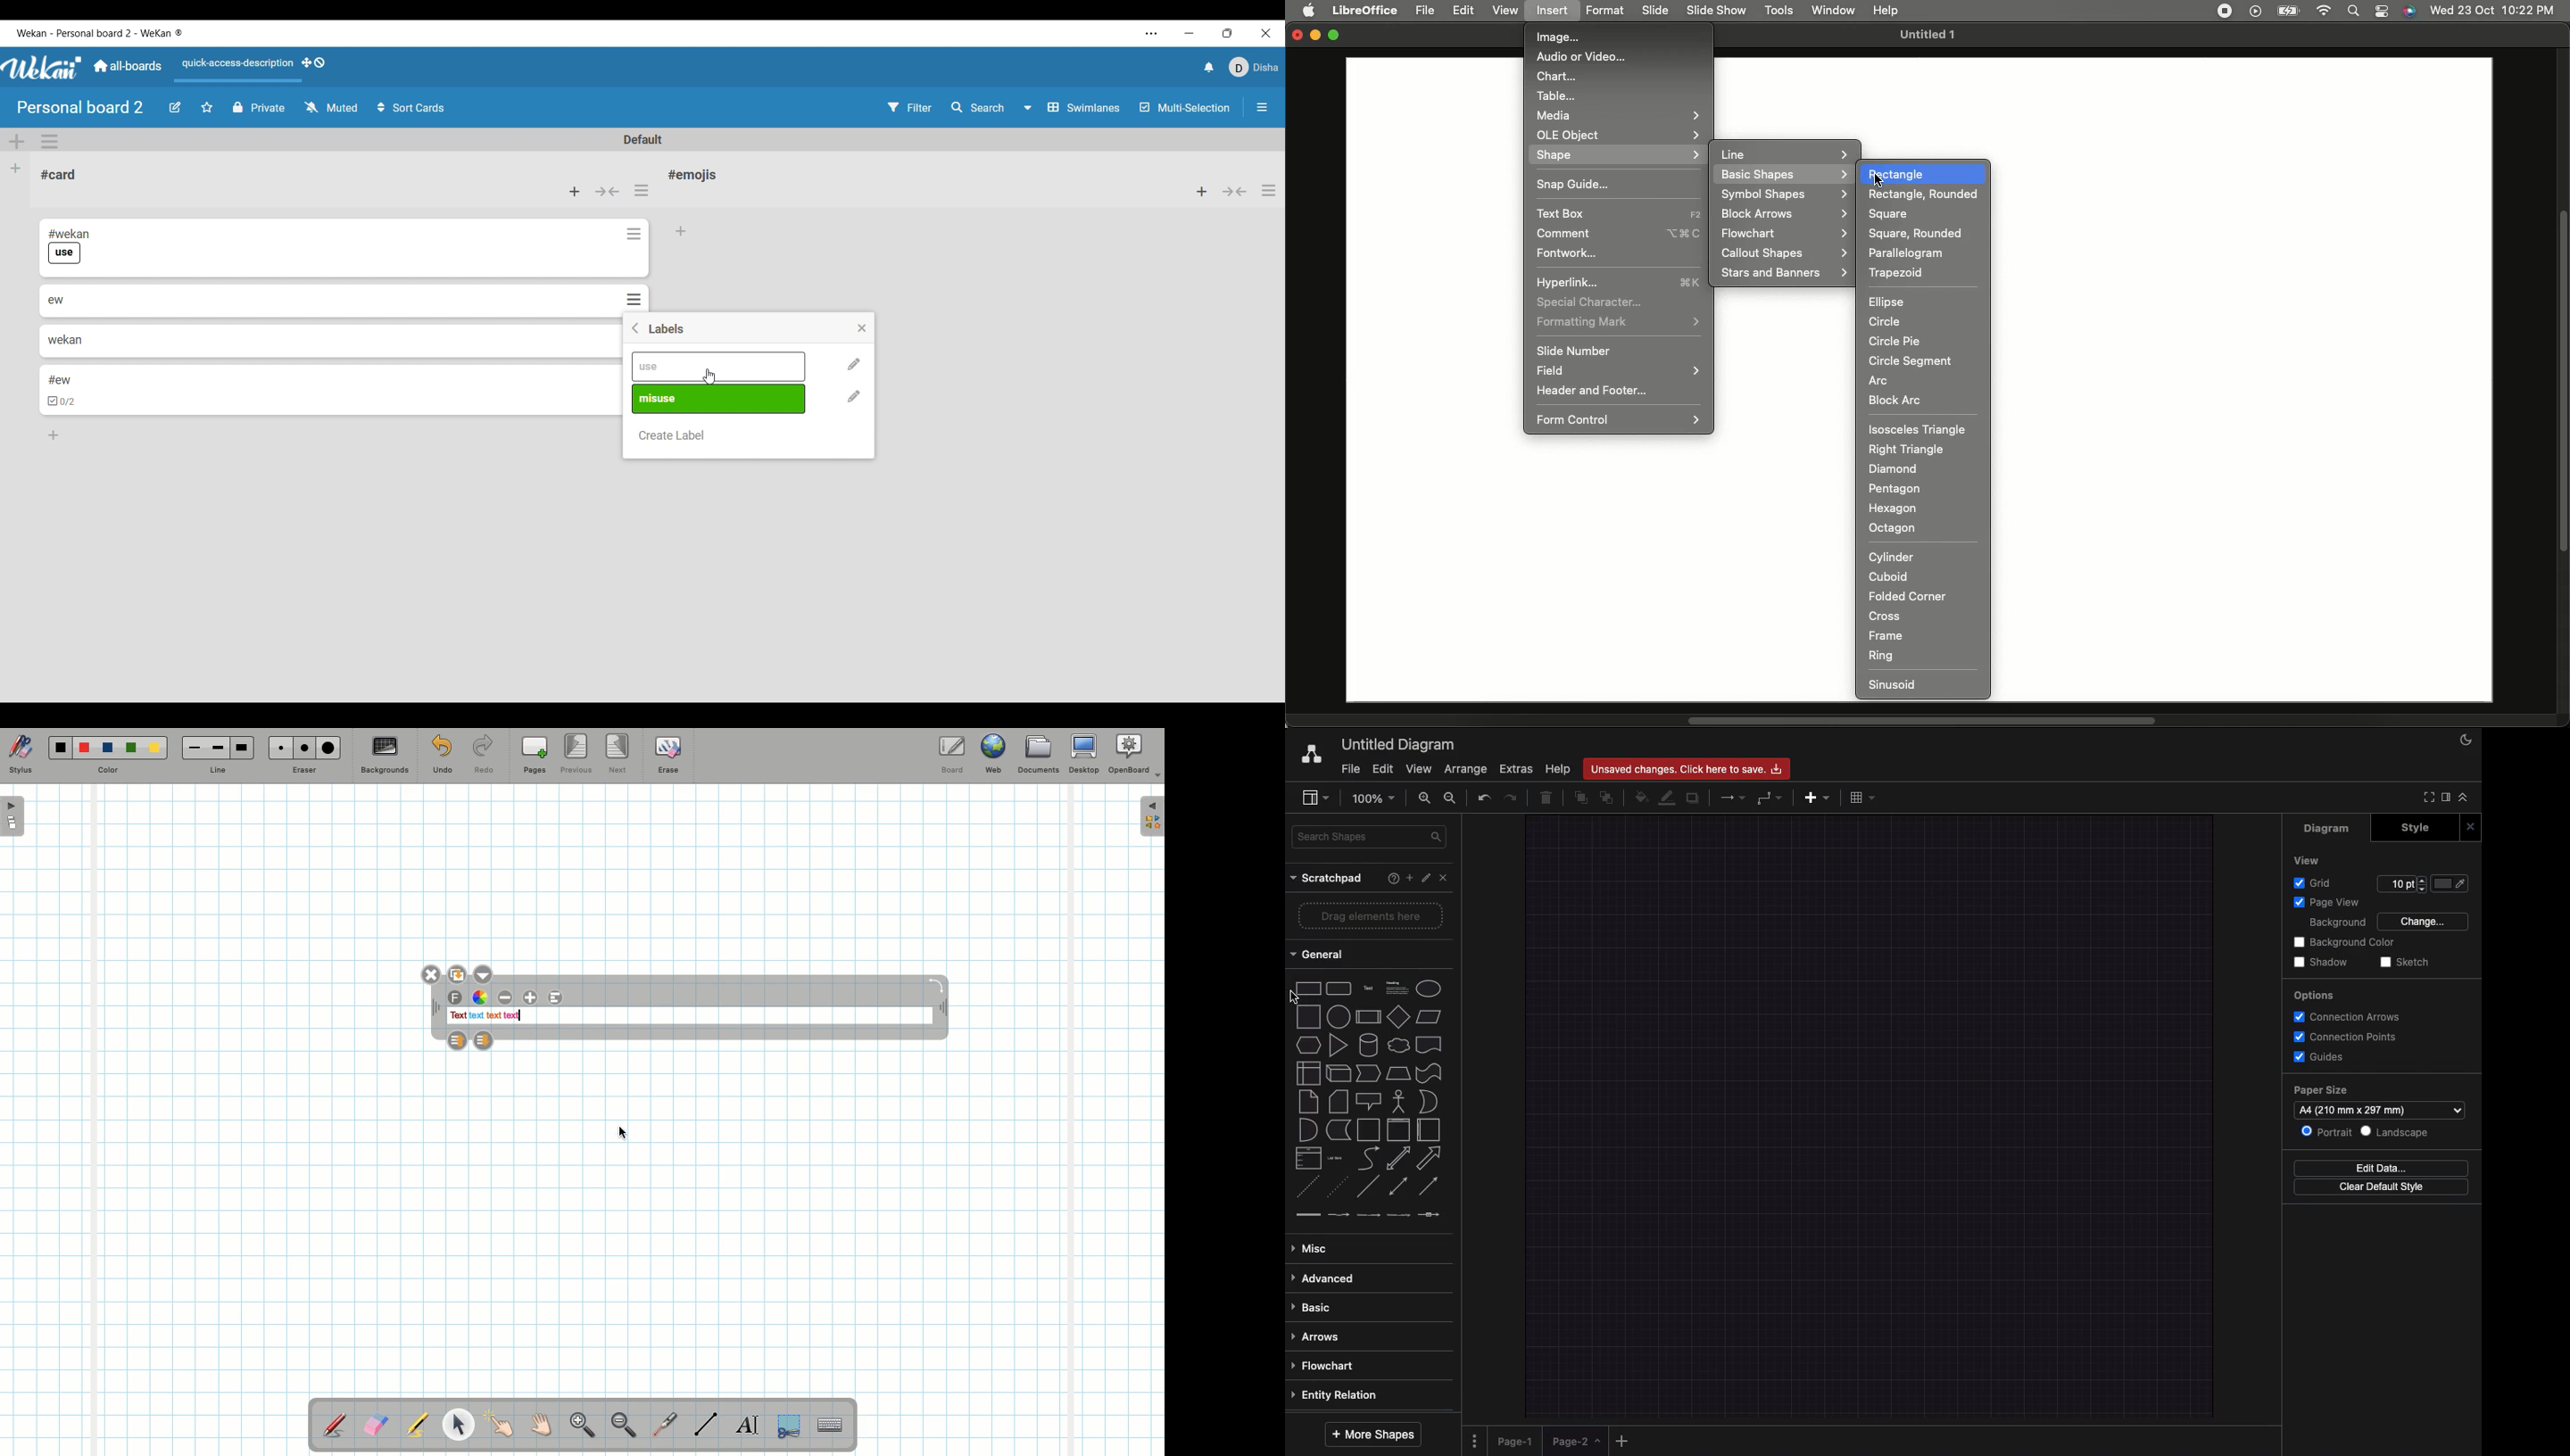  I want to click on note, so click(1307, 1101).